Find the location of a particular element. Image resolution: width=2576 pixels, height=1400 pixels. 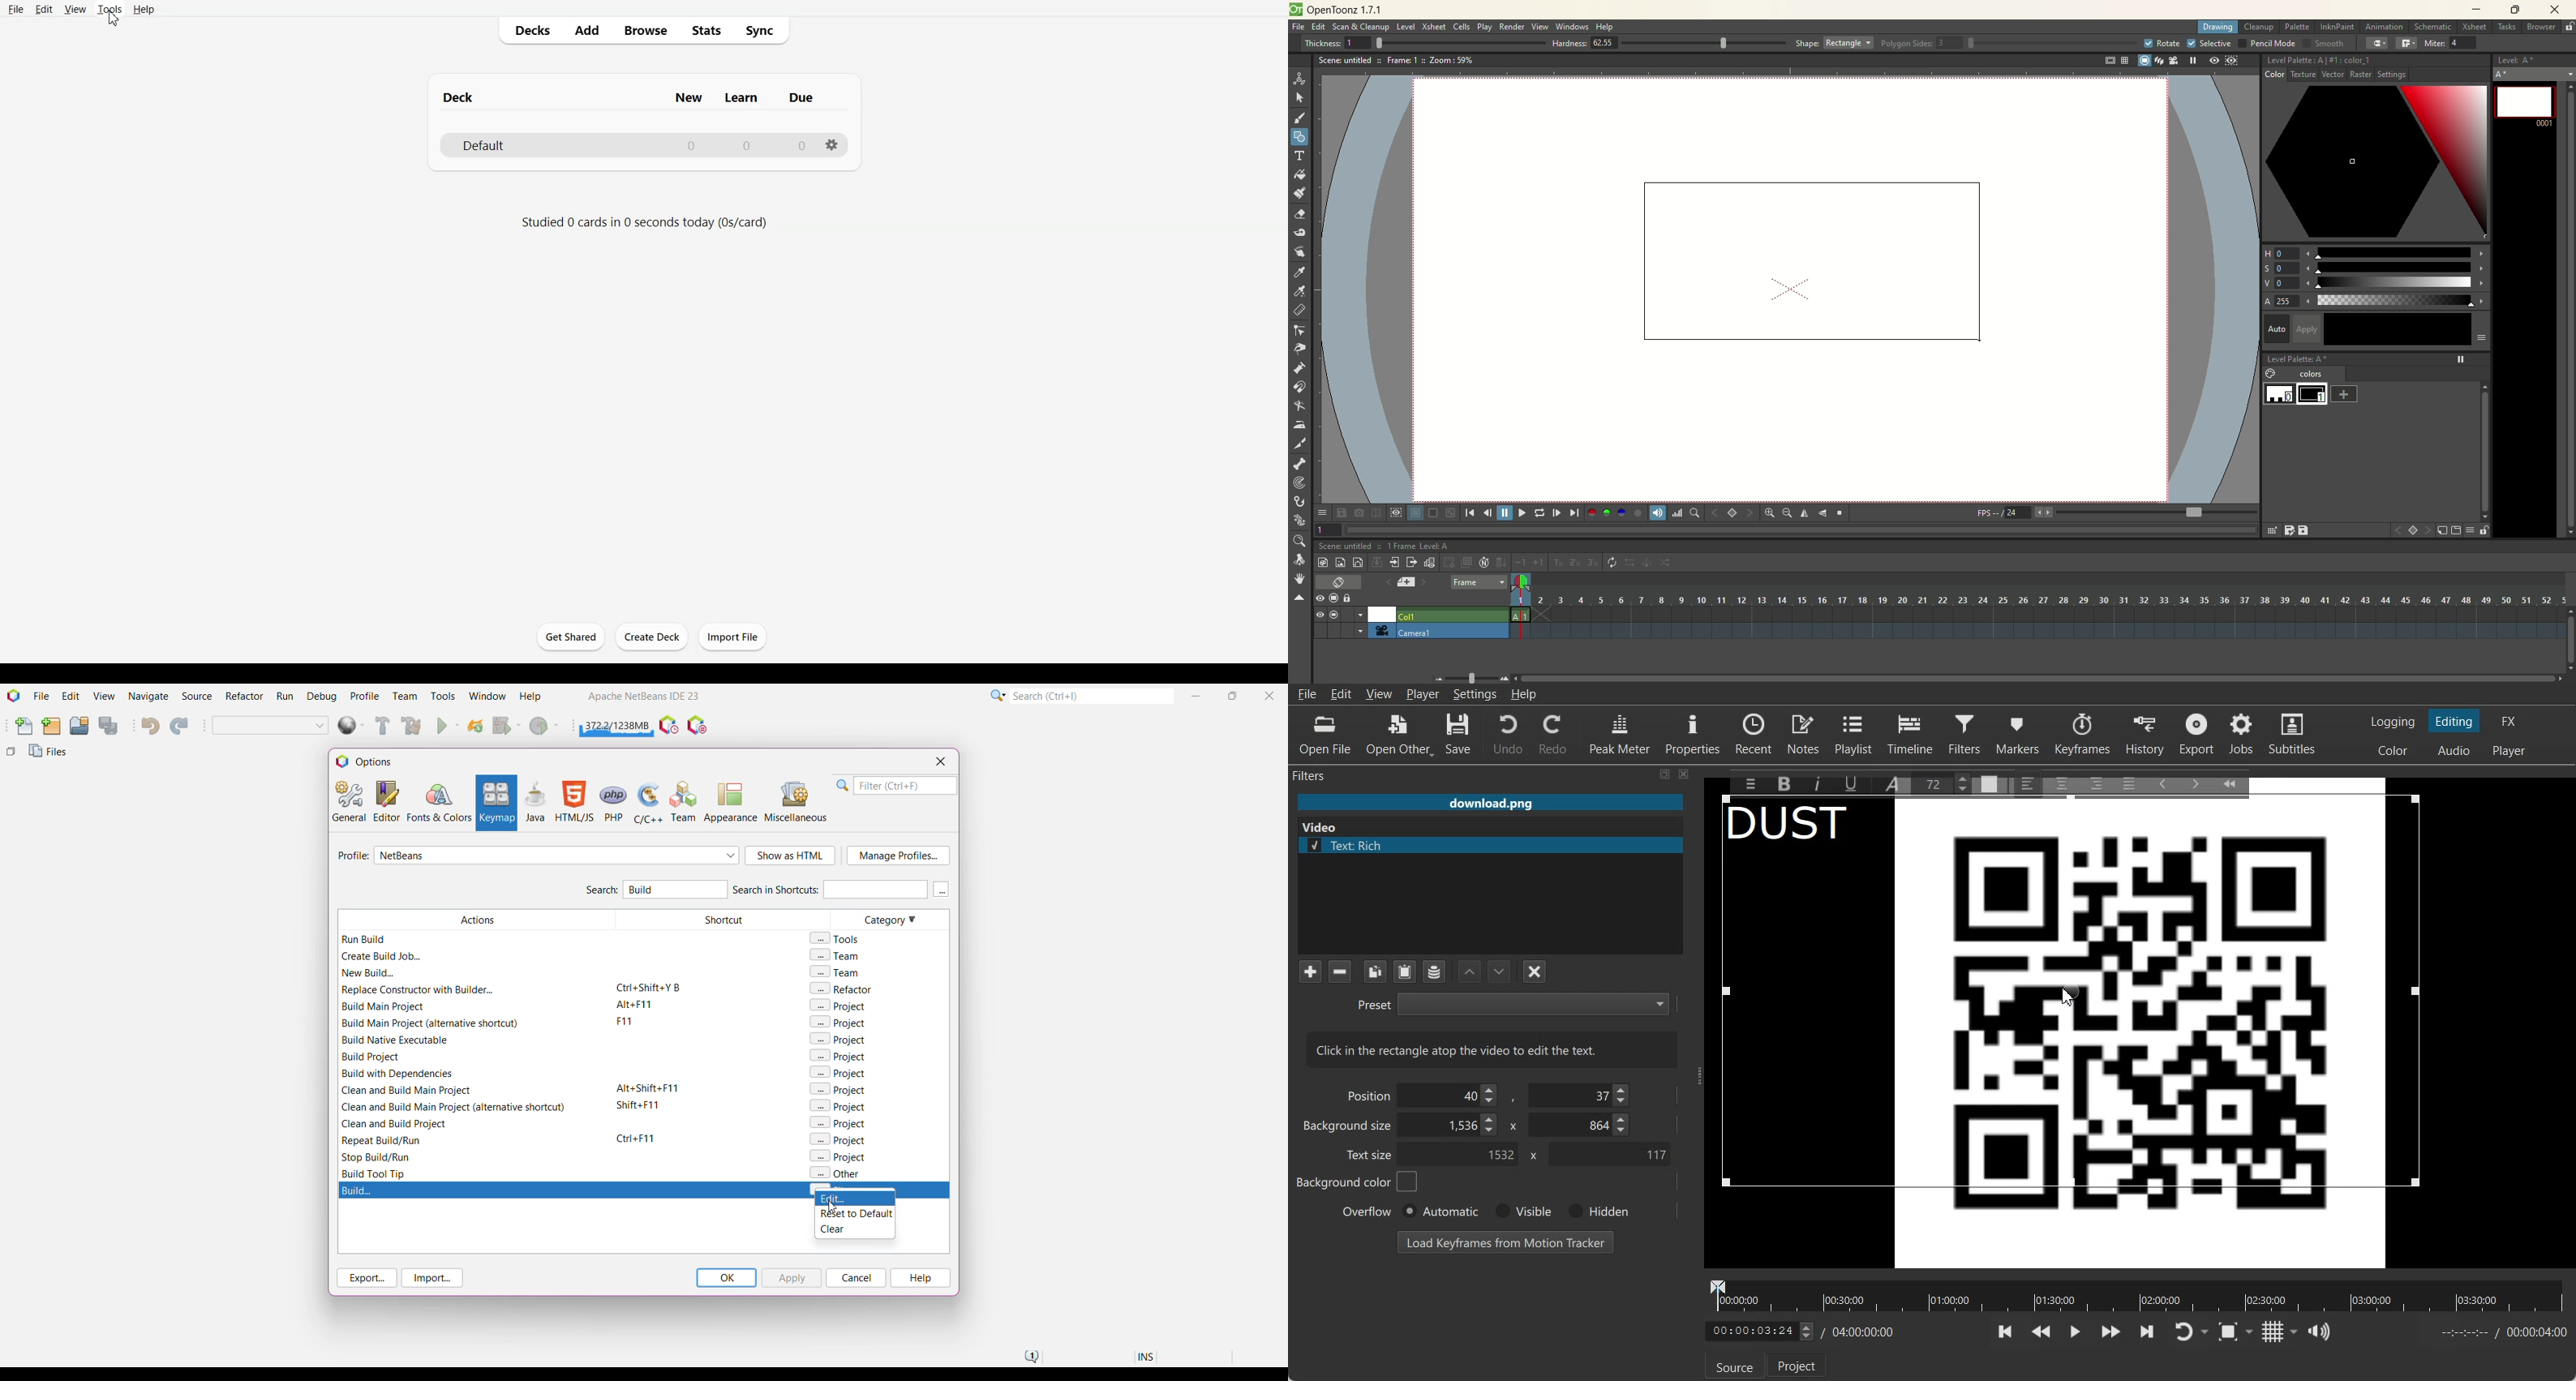

field guide is located at coordinates (2124, 60).